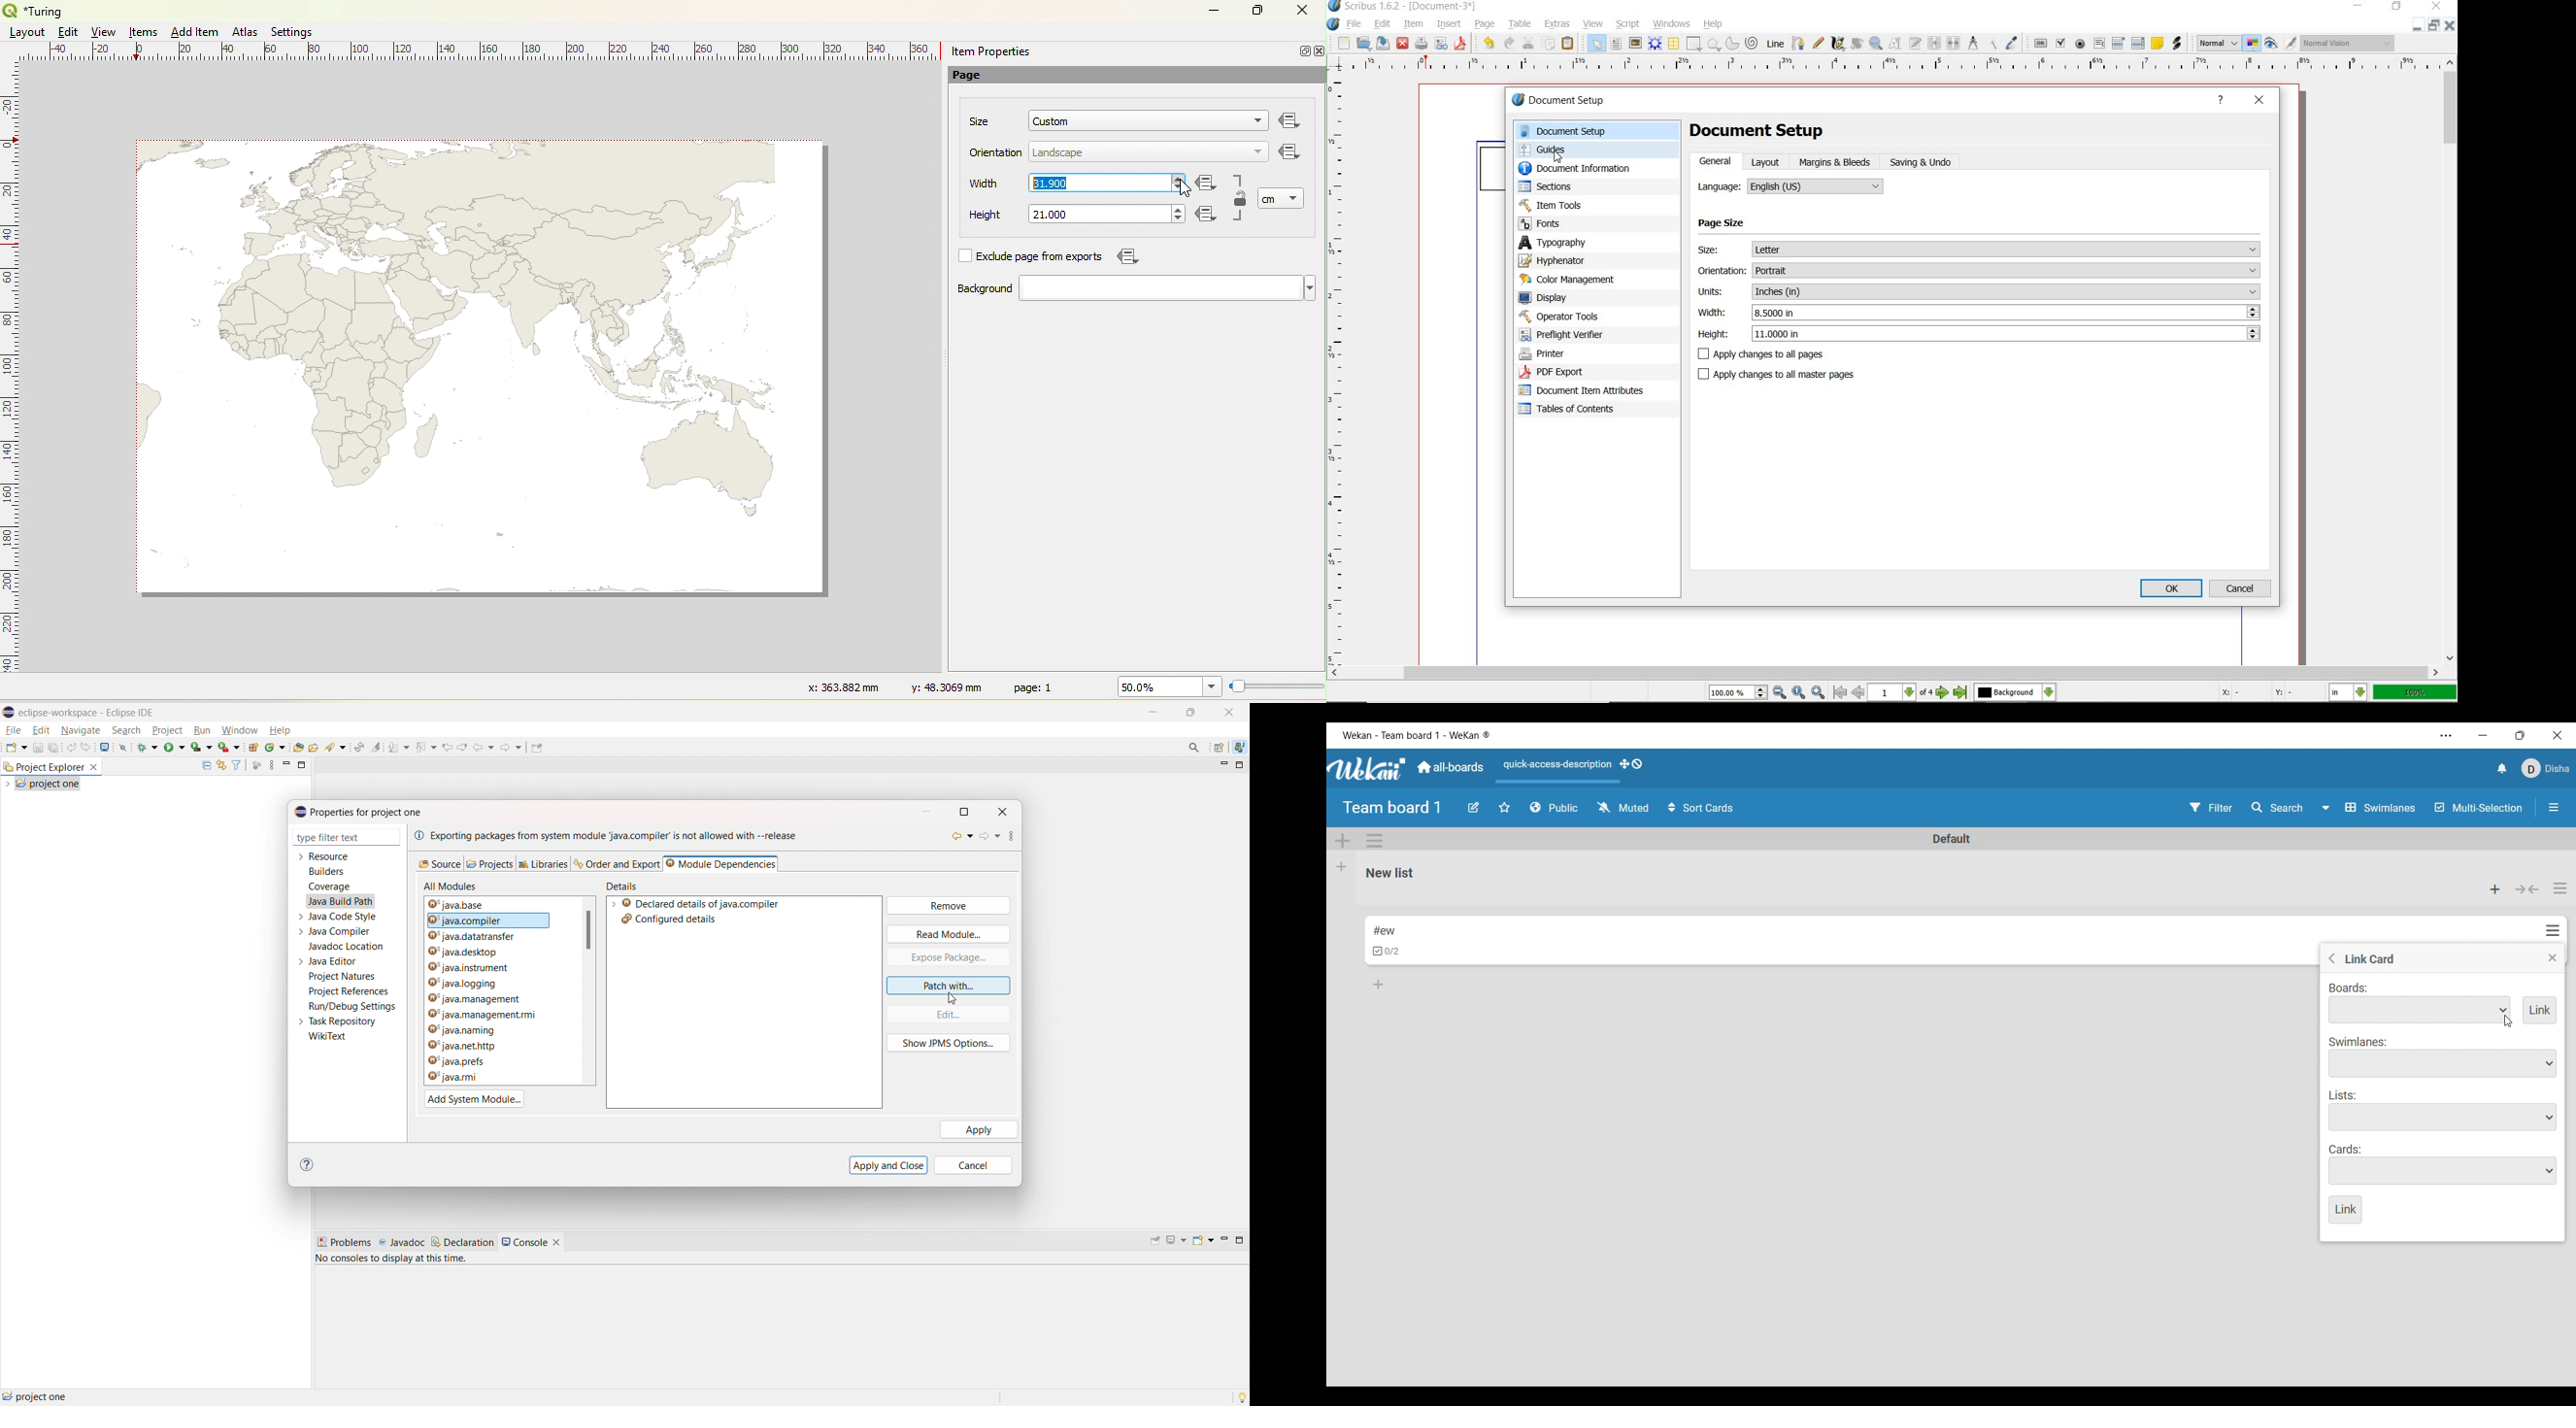 This screenshot has width=2576, height=1428. I want to click on More settings, so click(2447, 736).